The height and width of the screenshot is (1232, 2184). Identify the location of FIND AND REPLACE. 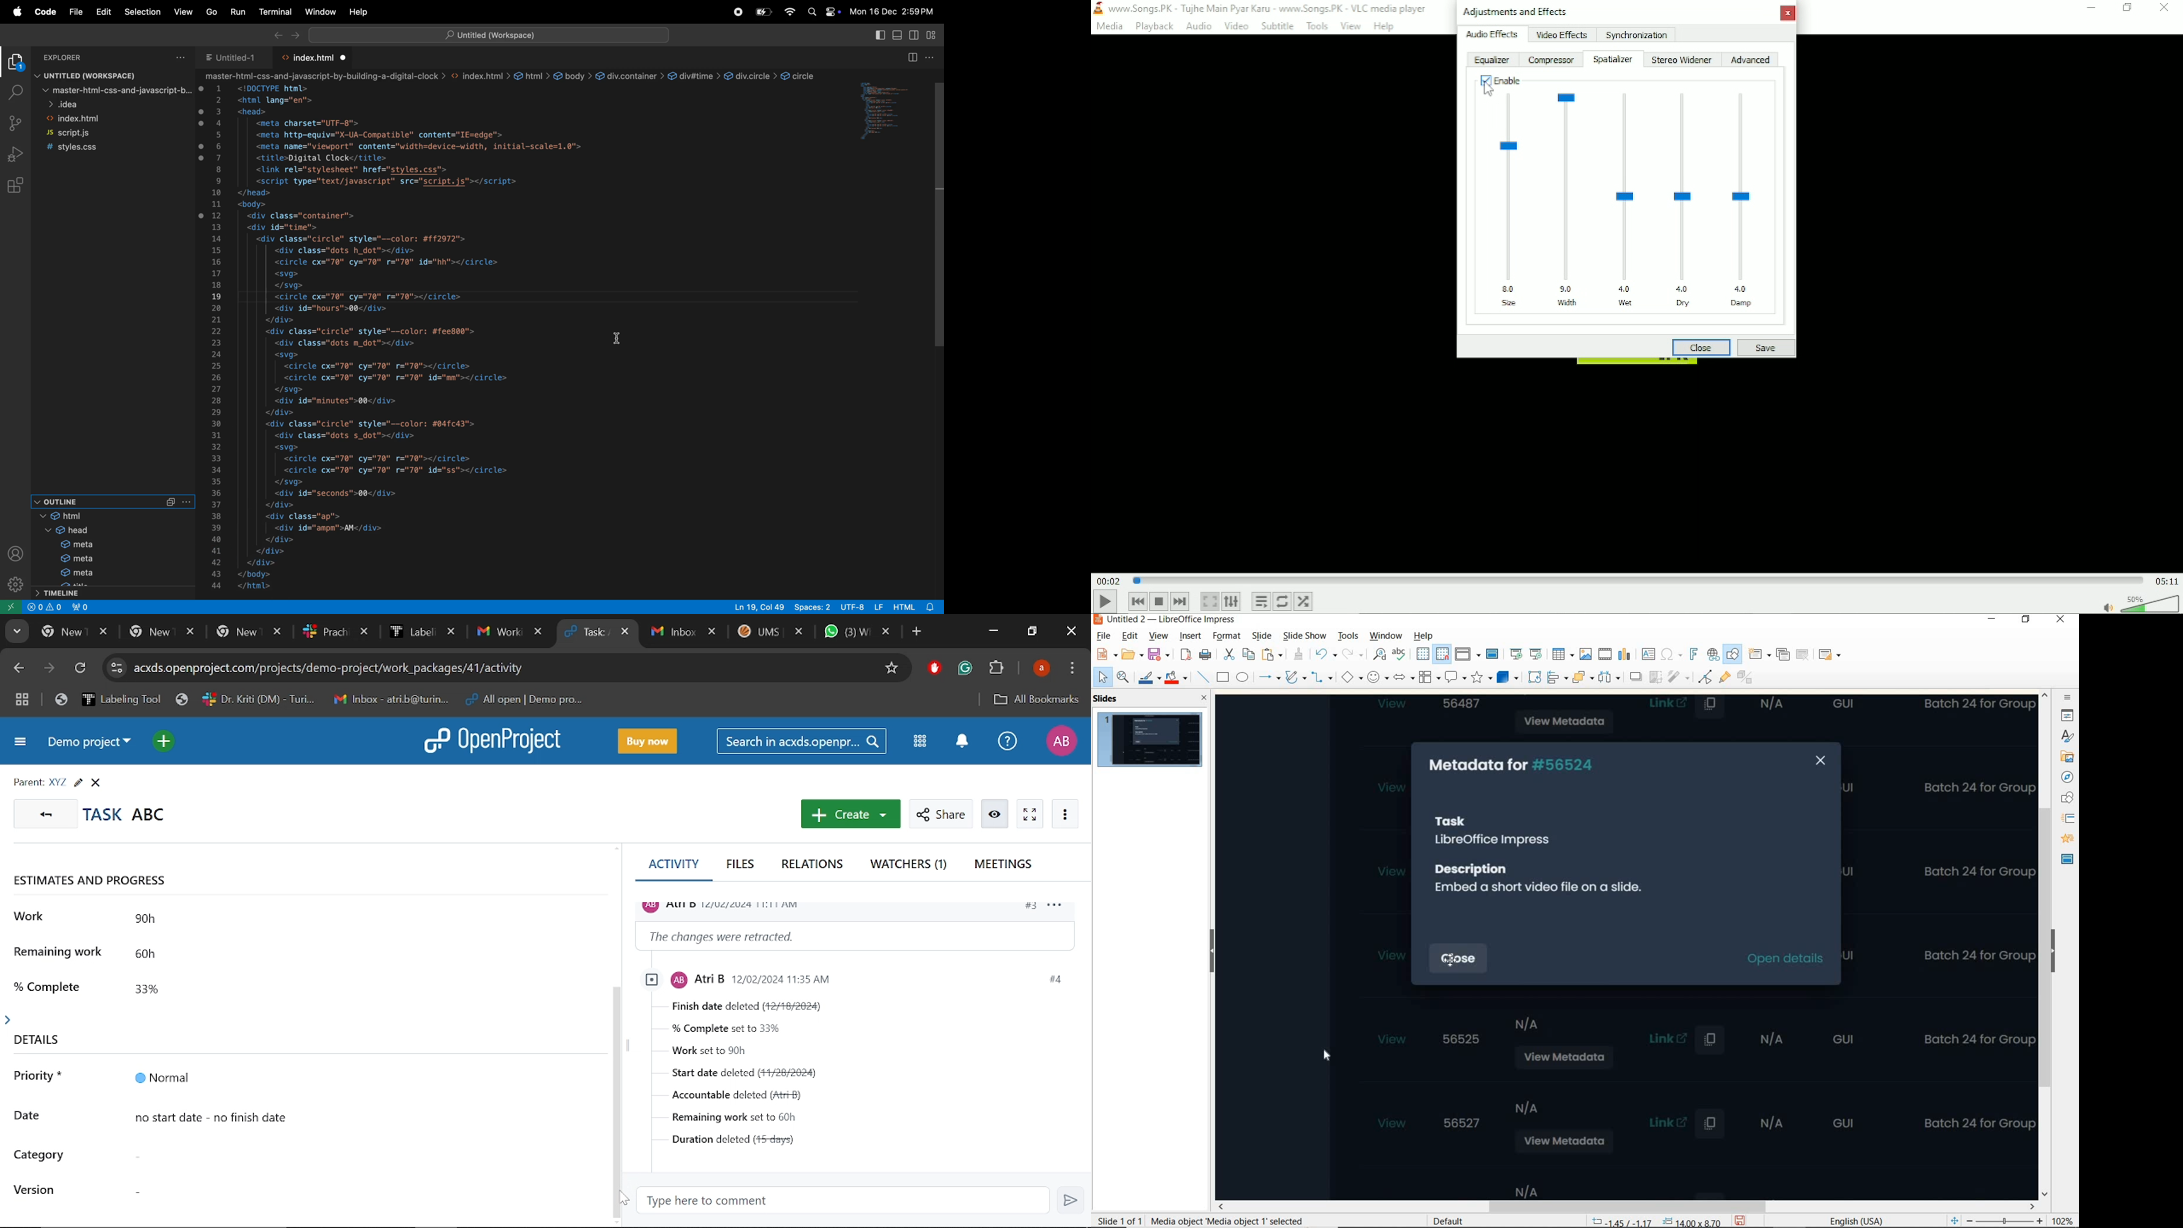
(1380, 656).